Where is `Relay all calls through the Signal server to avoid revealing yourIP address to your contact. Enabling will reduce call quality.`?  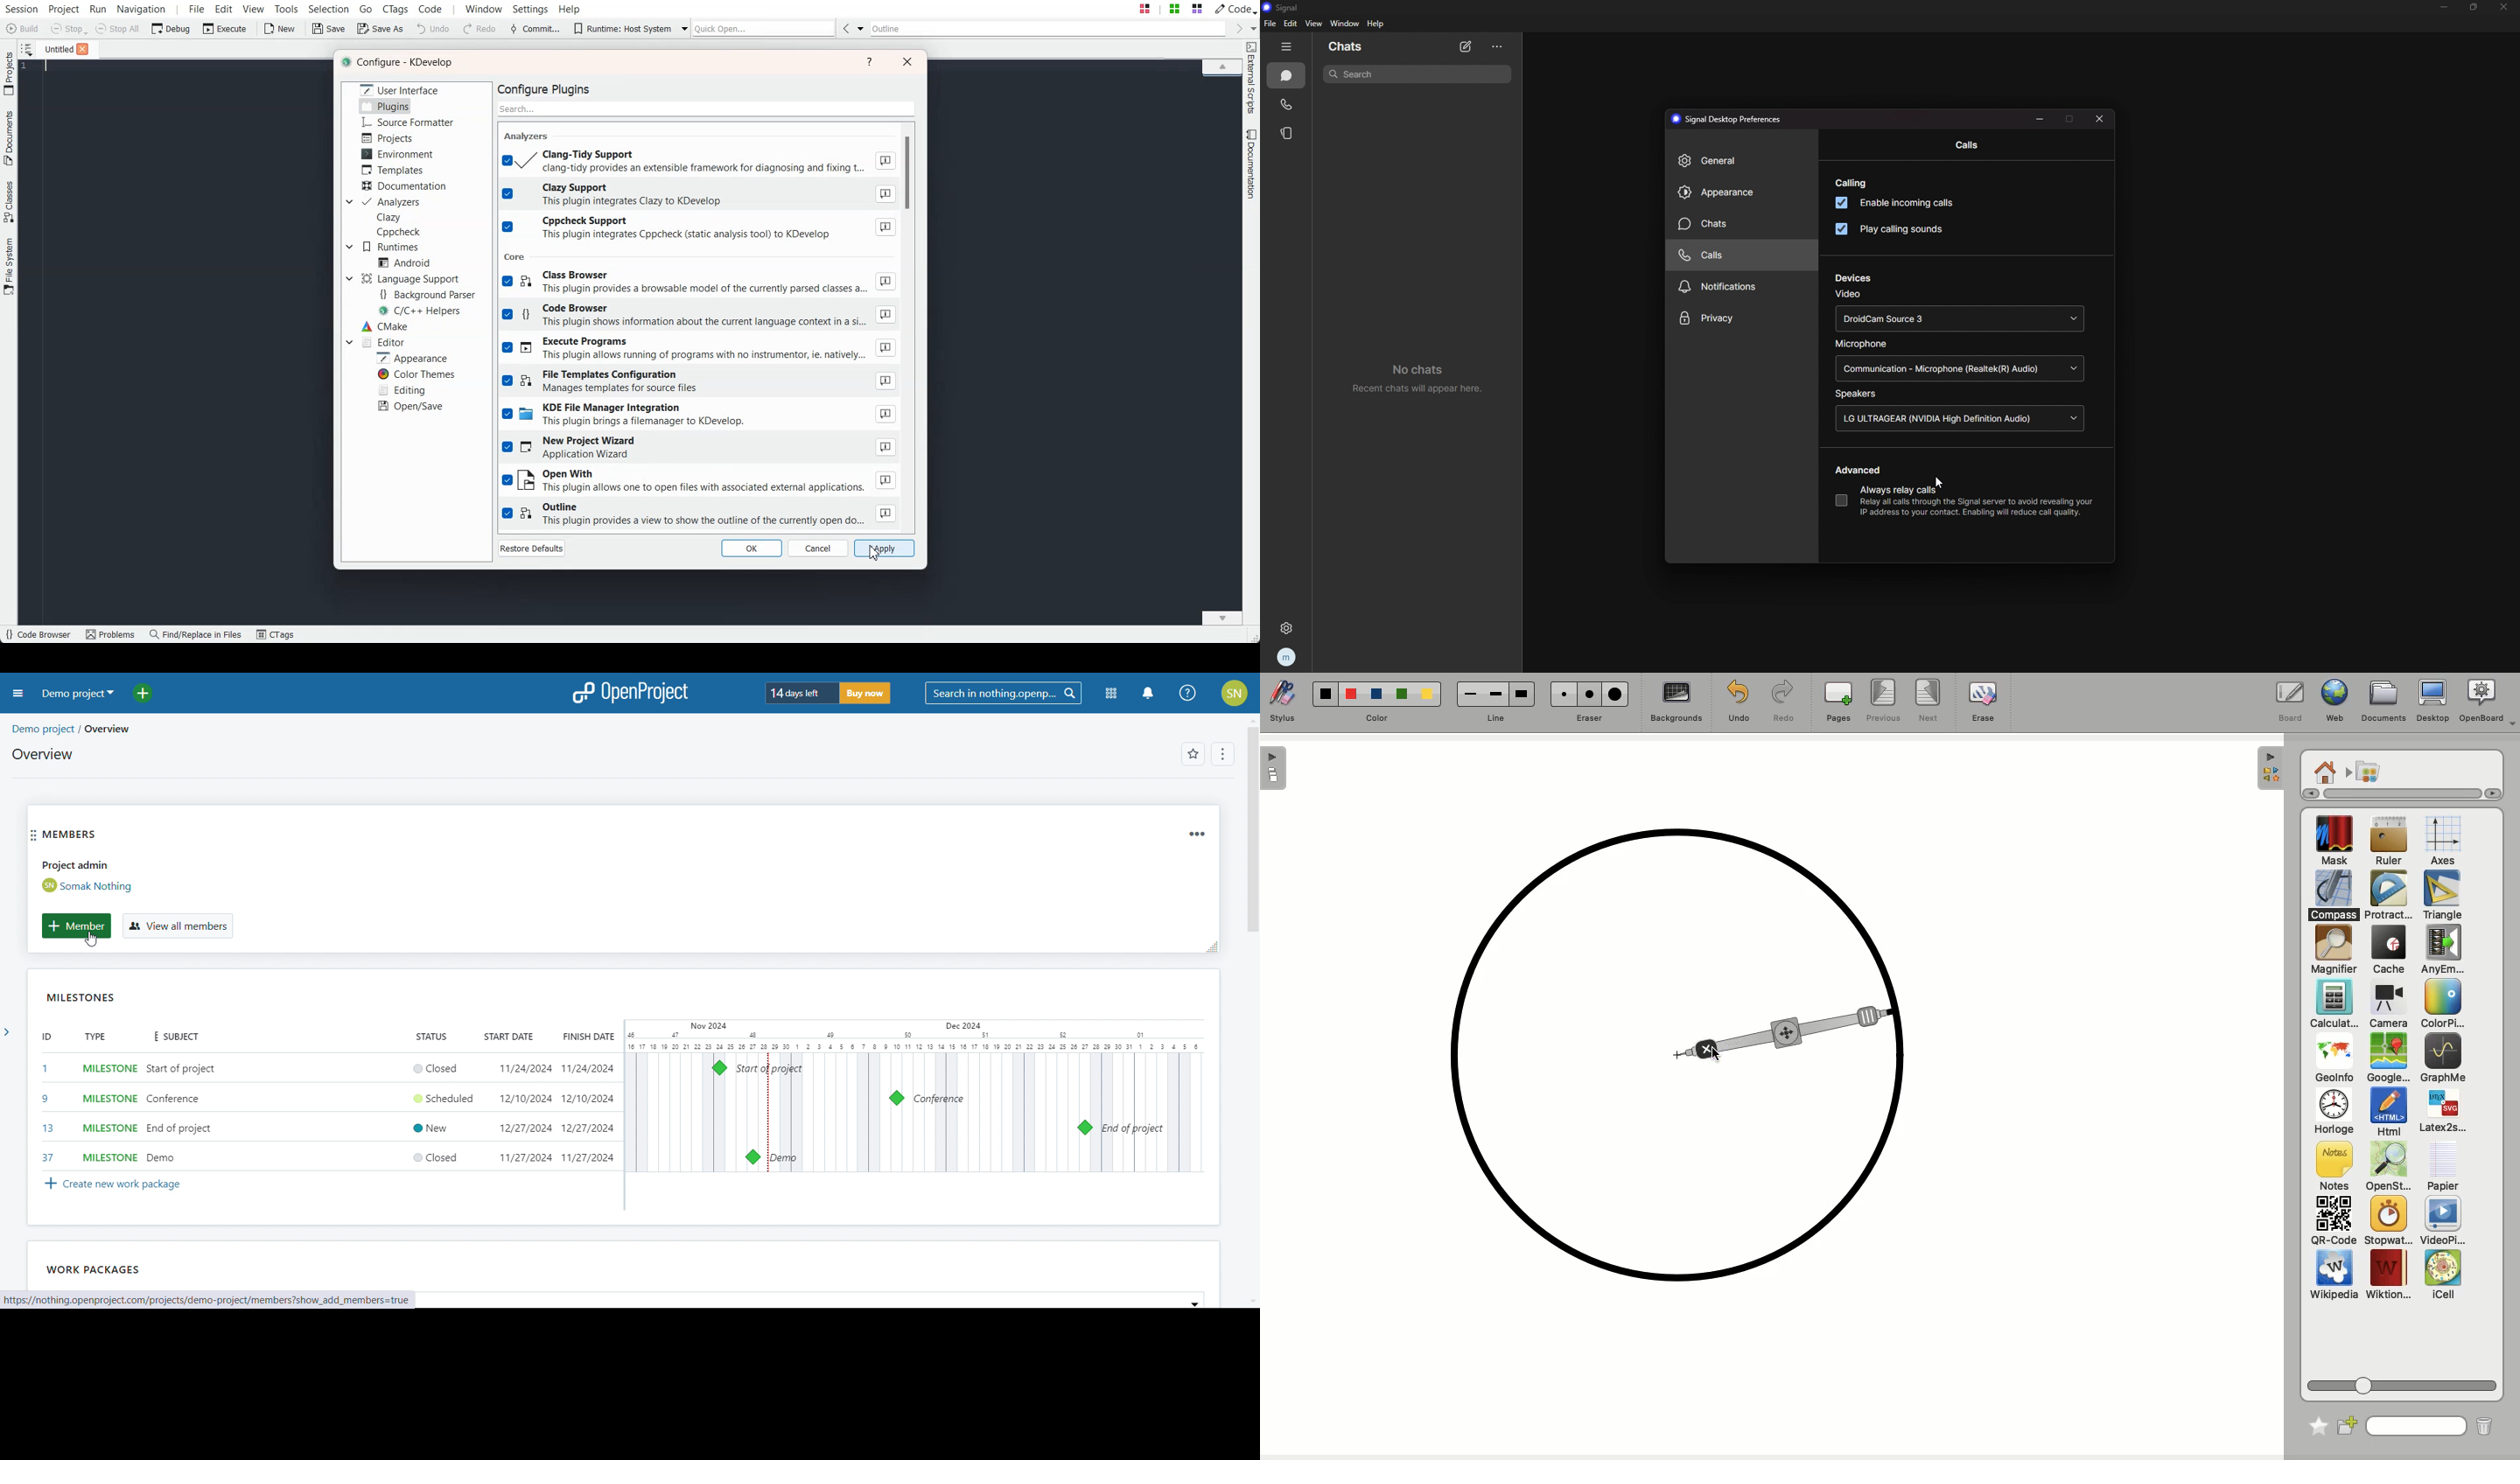 Relay all calls through the Signal server to avoid revealing yourIP address to your contact. Enabling will reduce call quality. is located at coordinates (1979, 508).